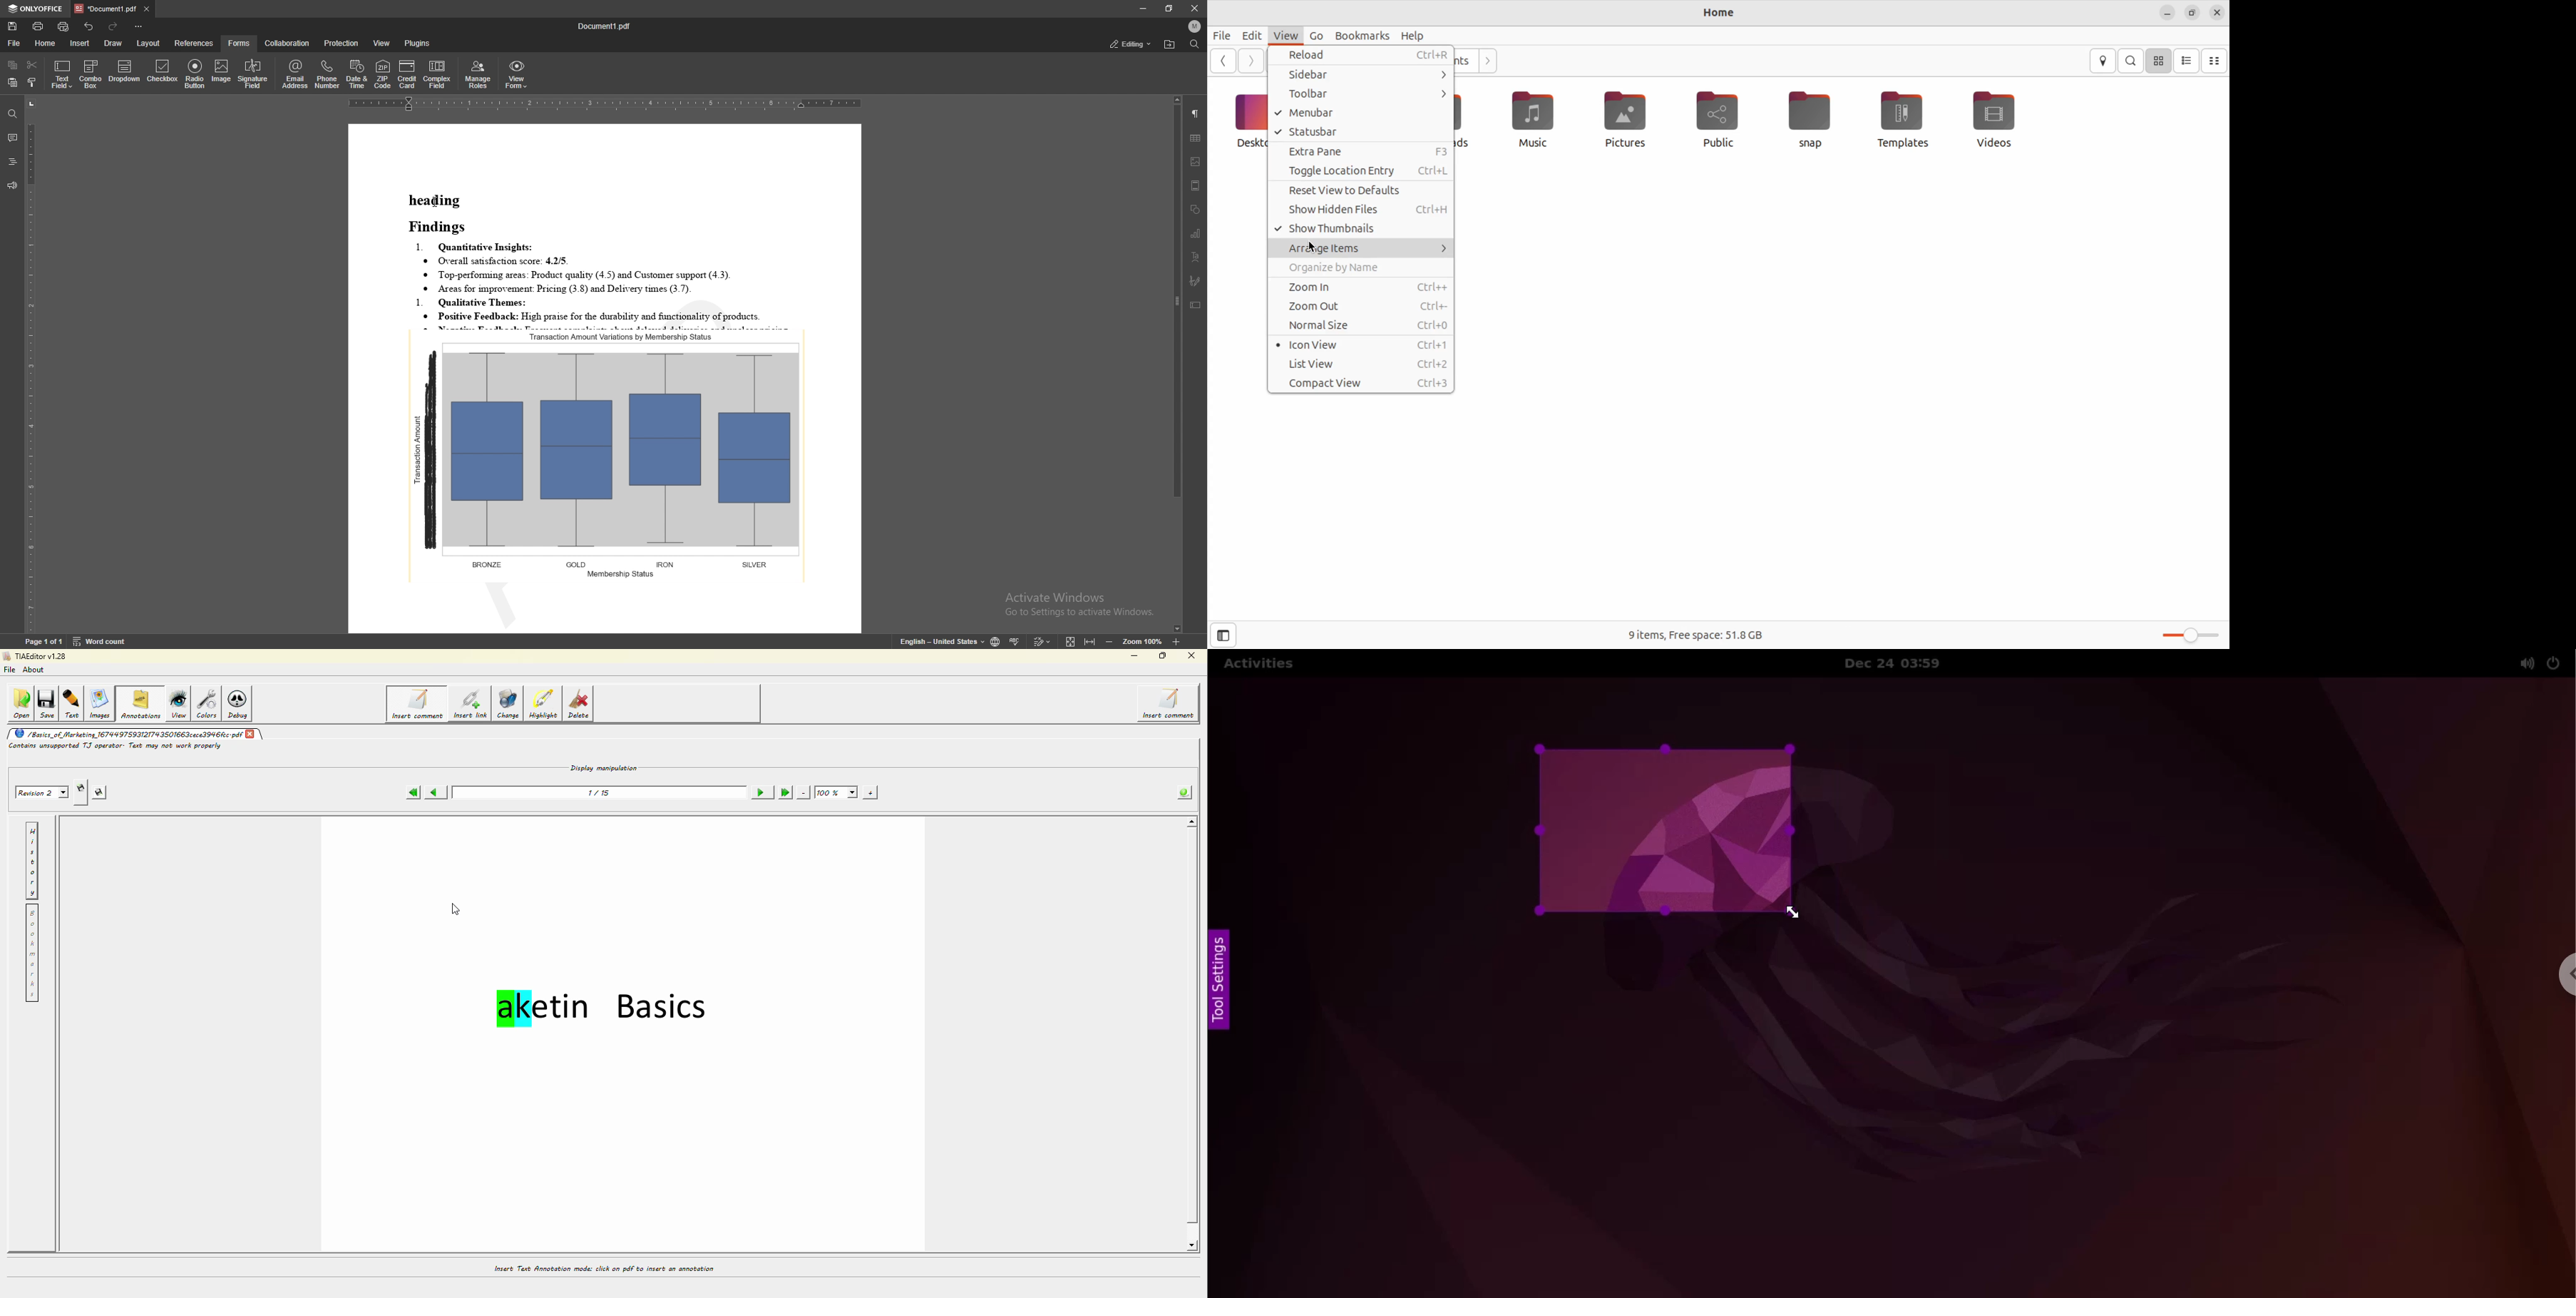 The width and height of the screenshot is (2576, 1316). I want to click on arrange items, so click(1358, 247).